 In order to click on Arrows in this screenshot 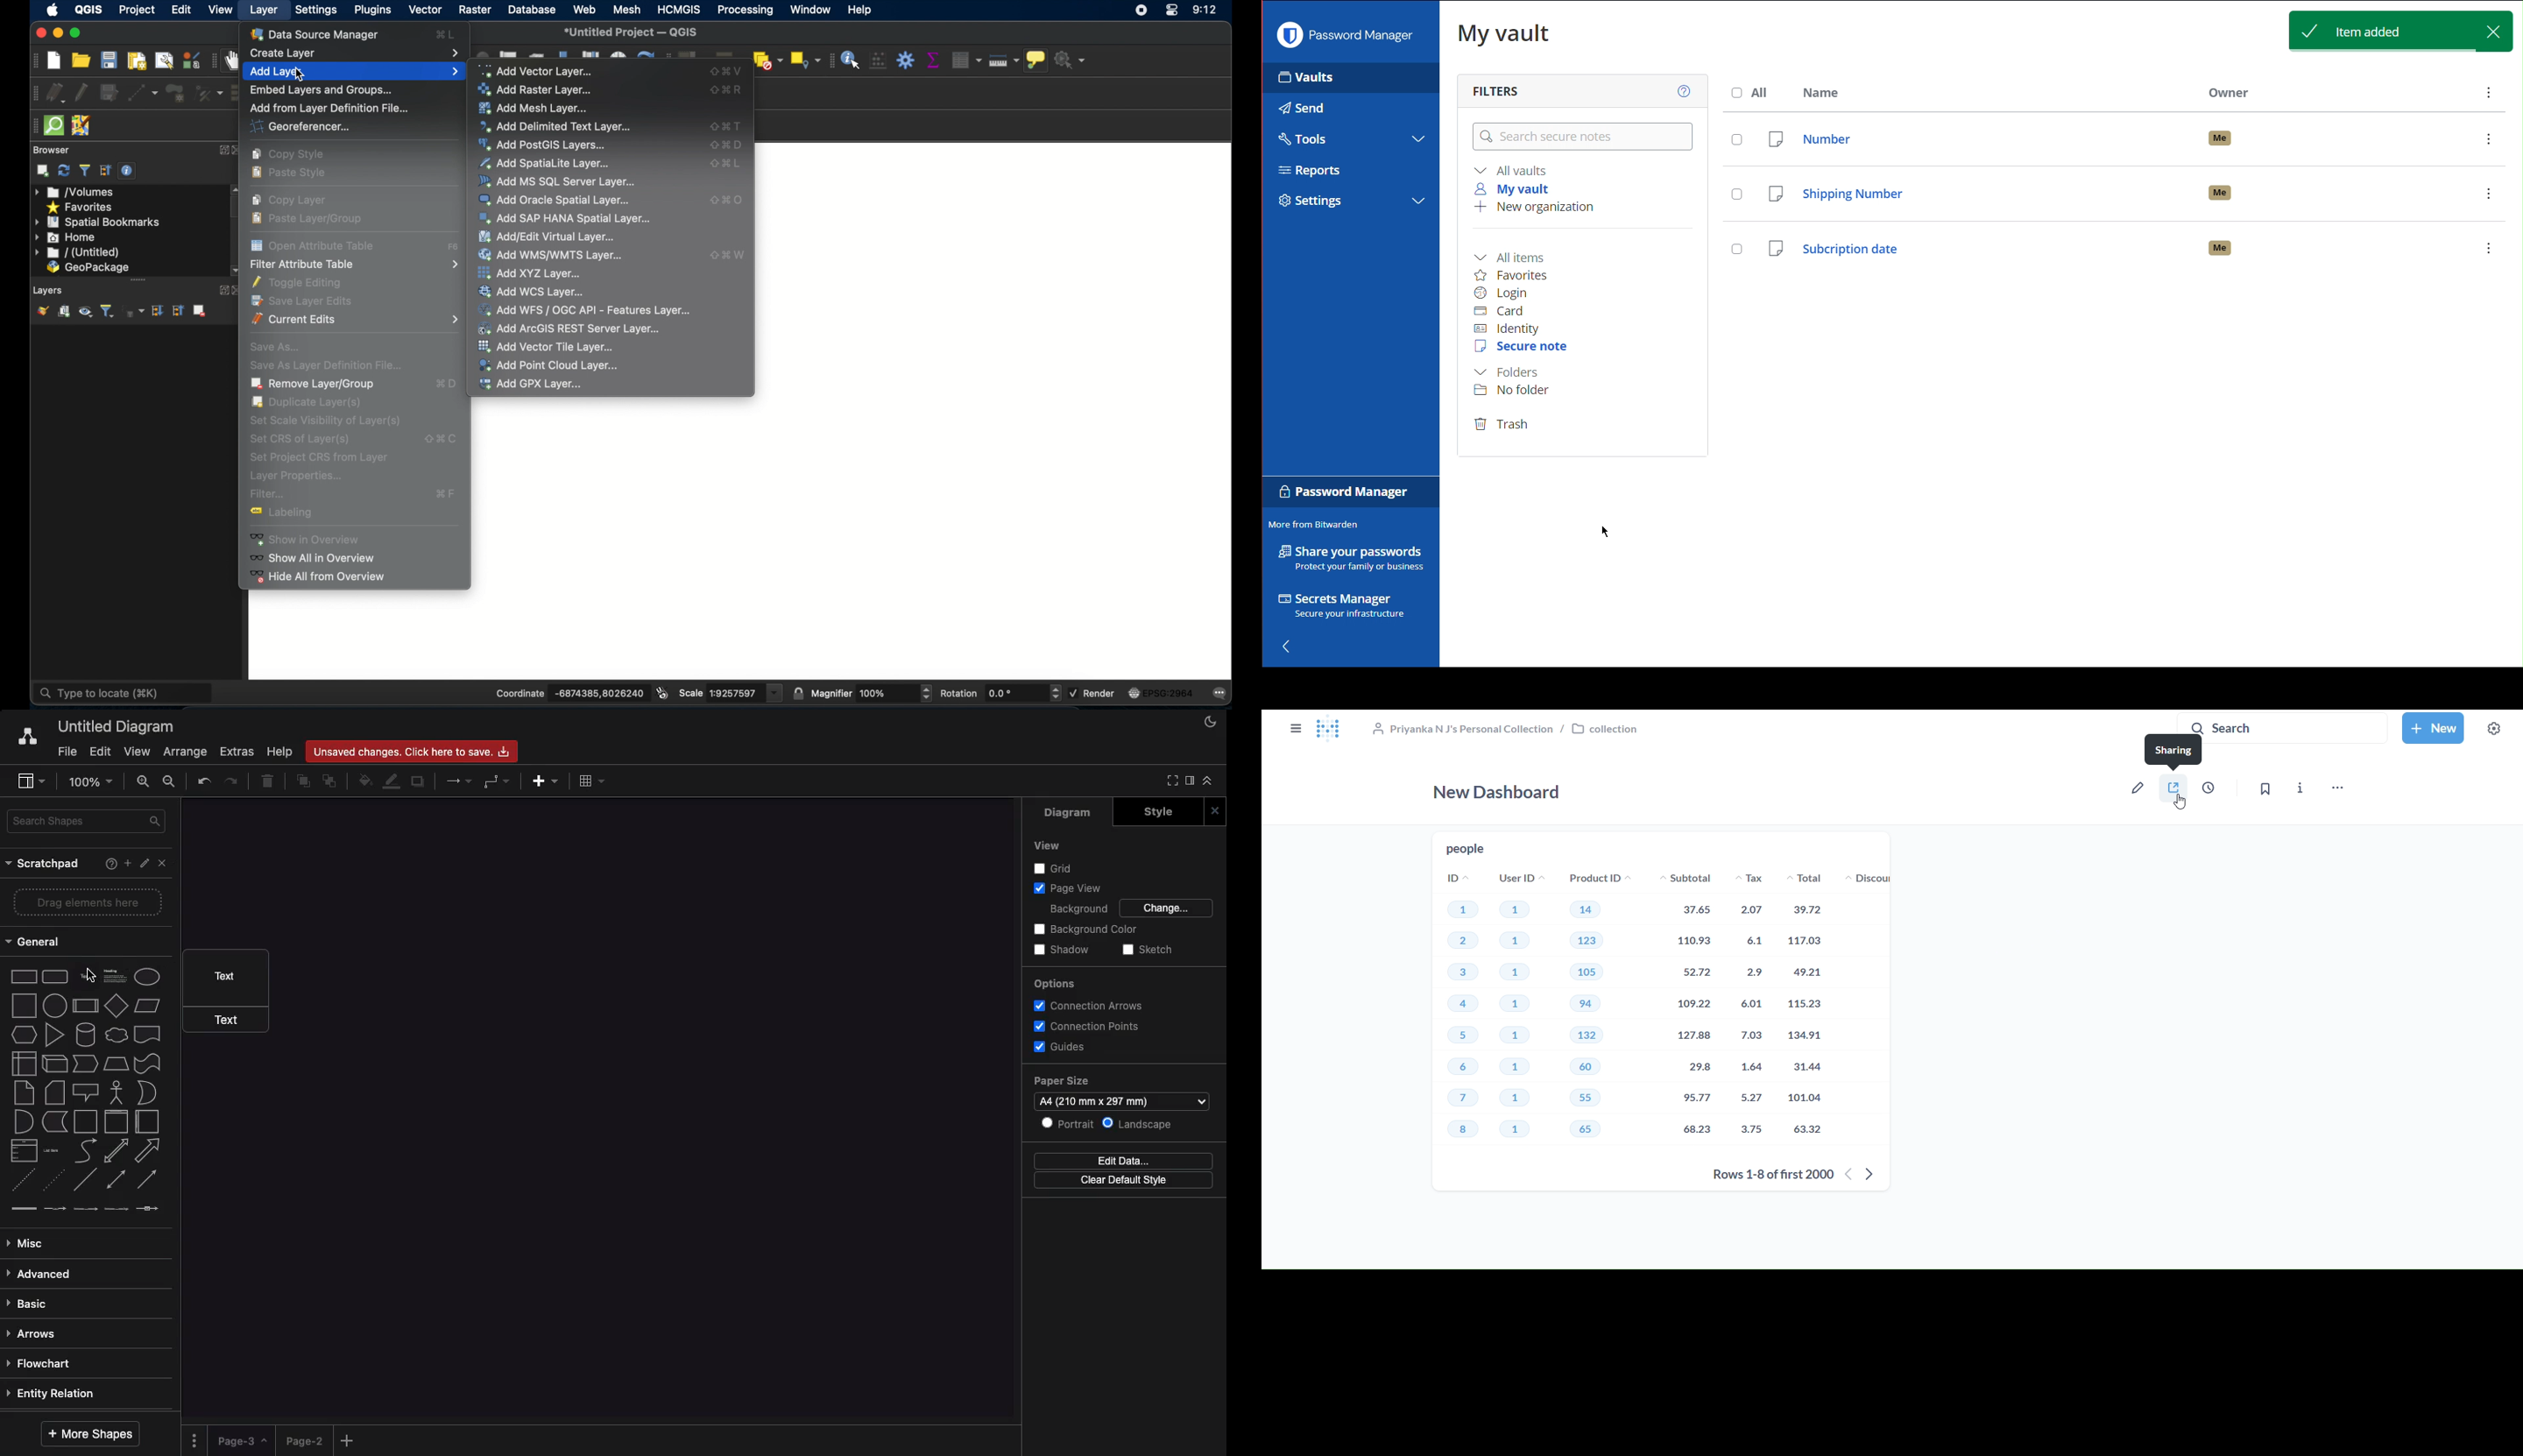, I will do `click(35, 1335)`.